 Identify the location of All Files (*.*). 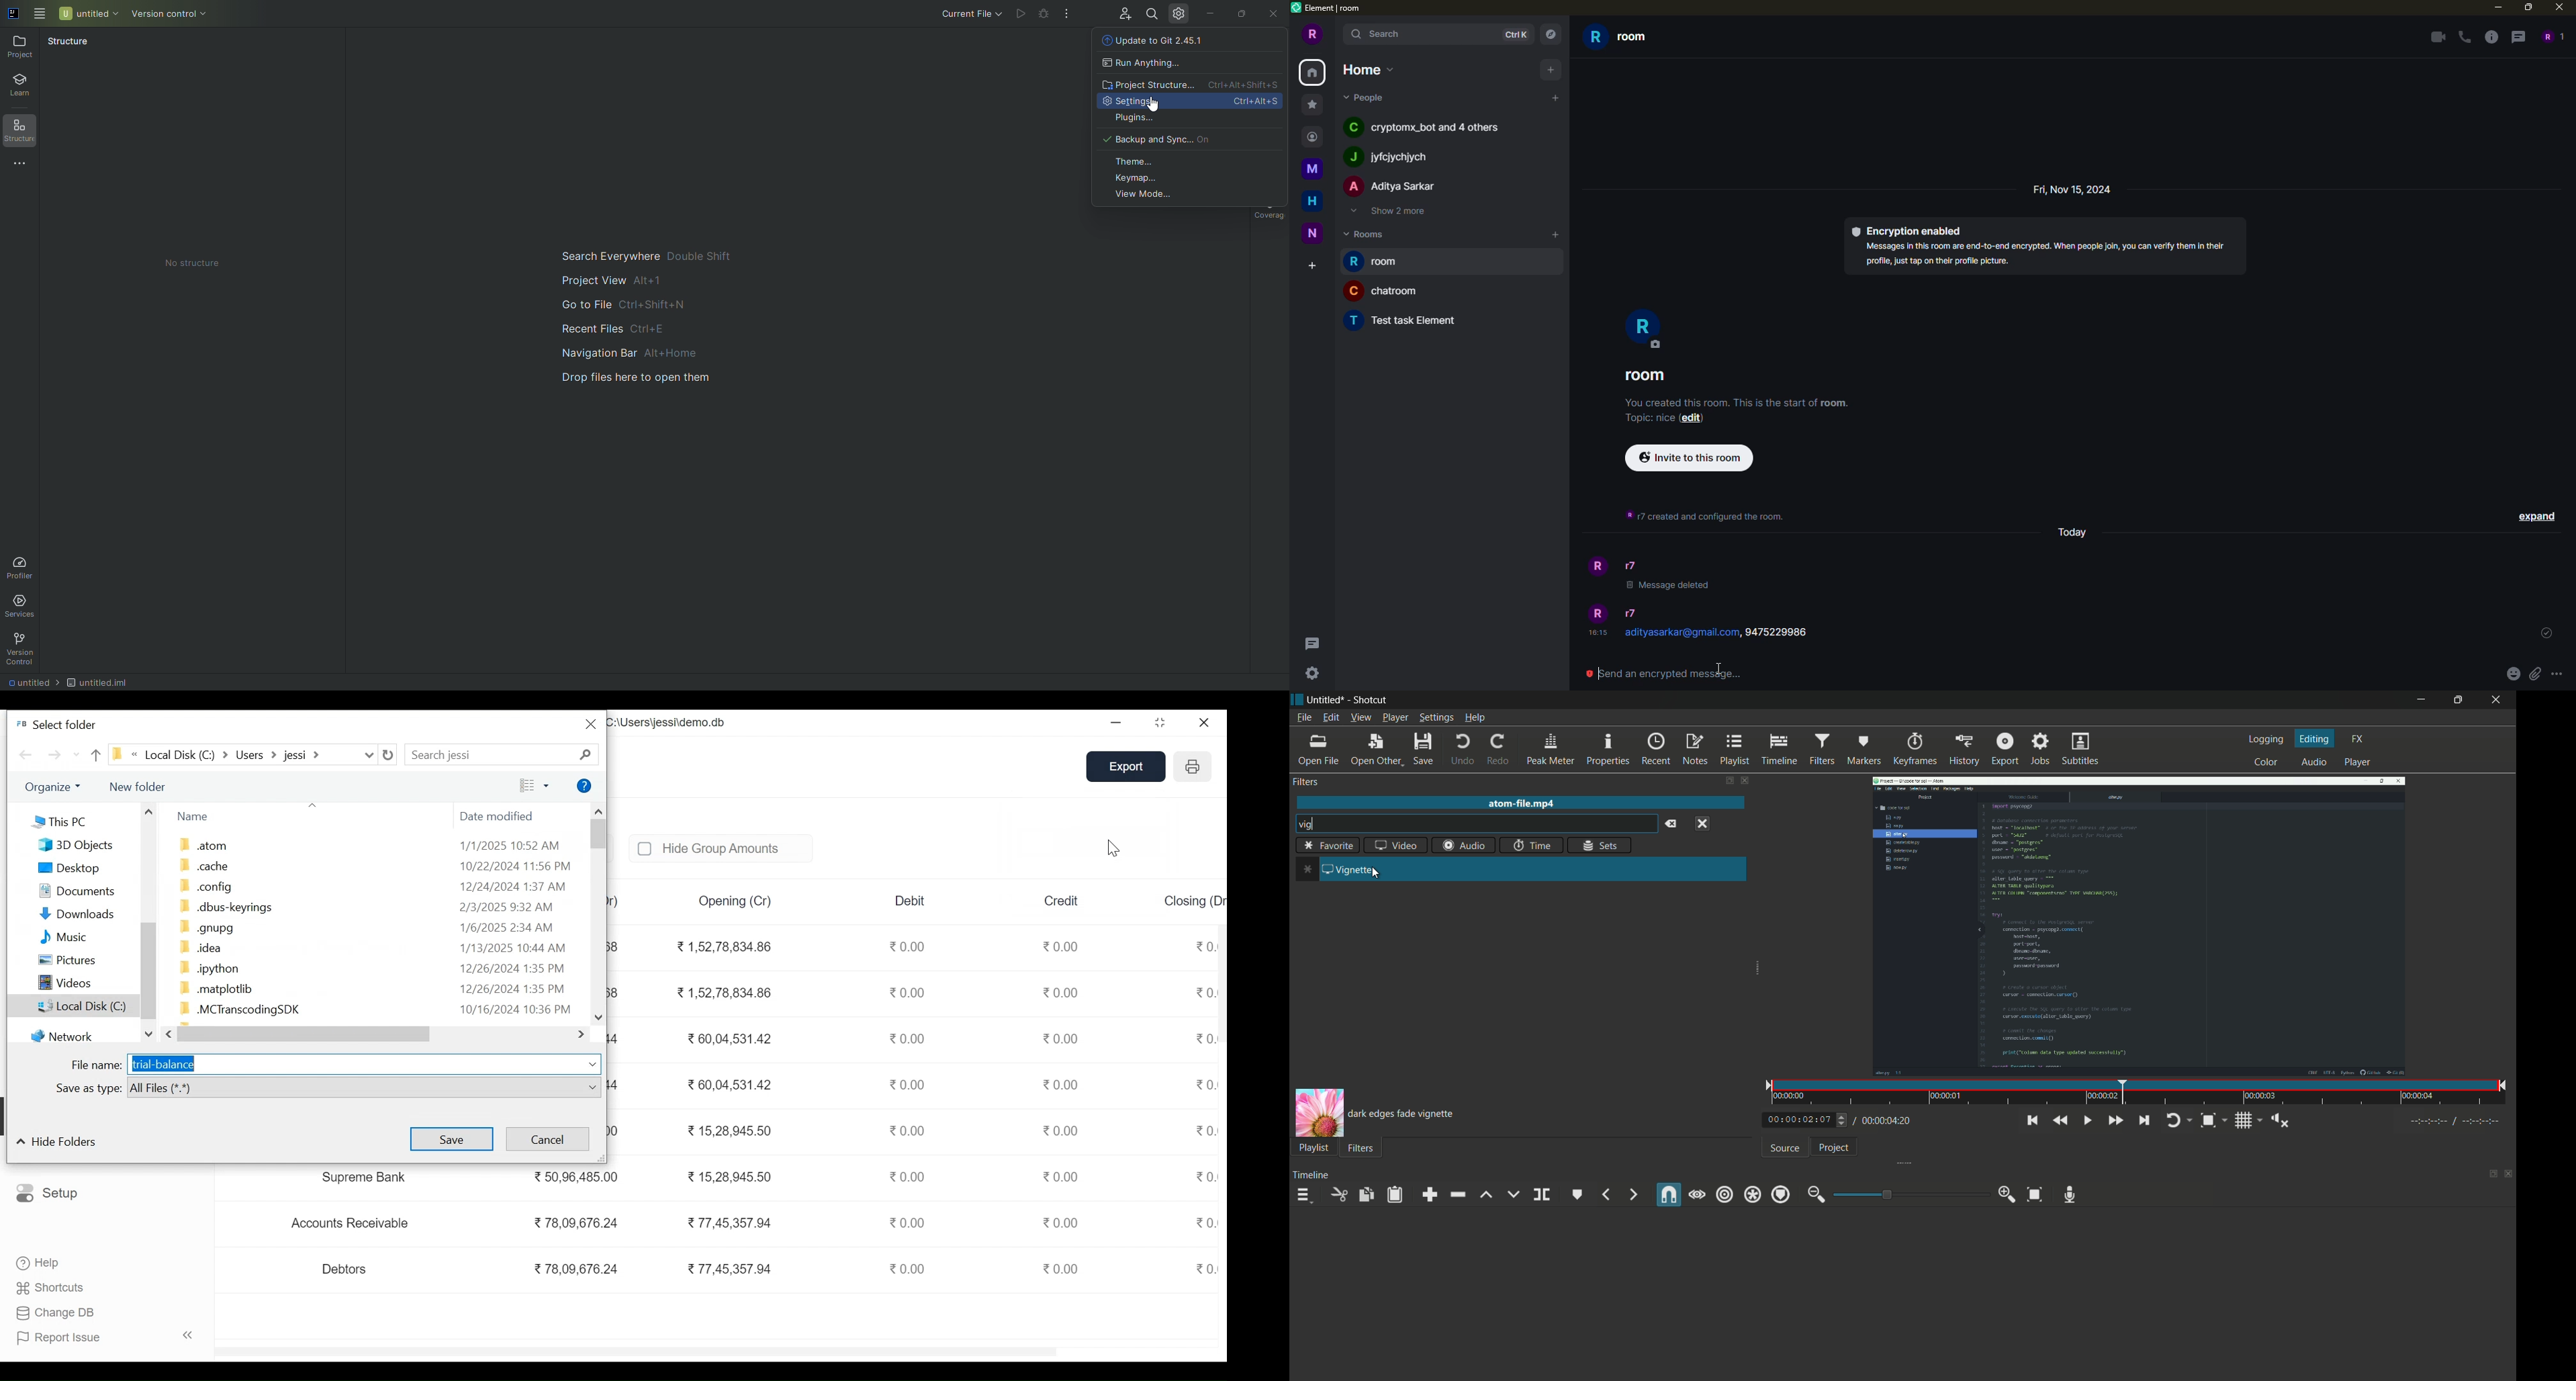
(366, 1088).